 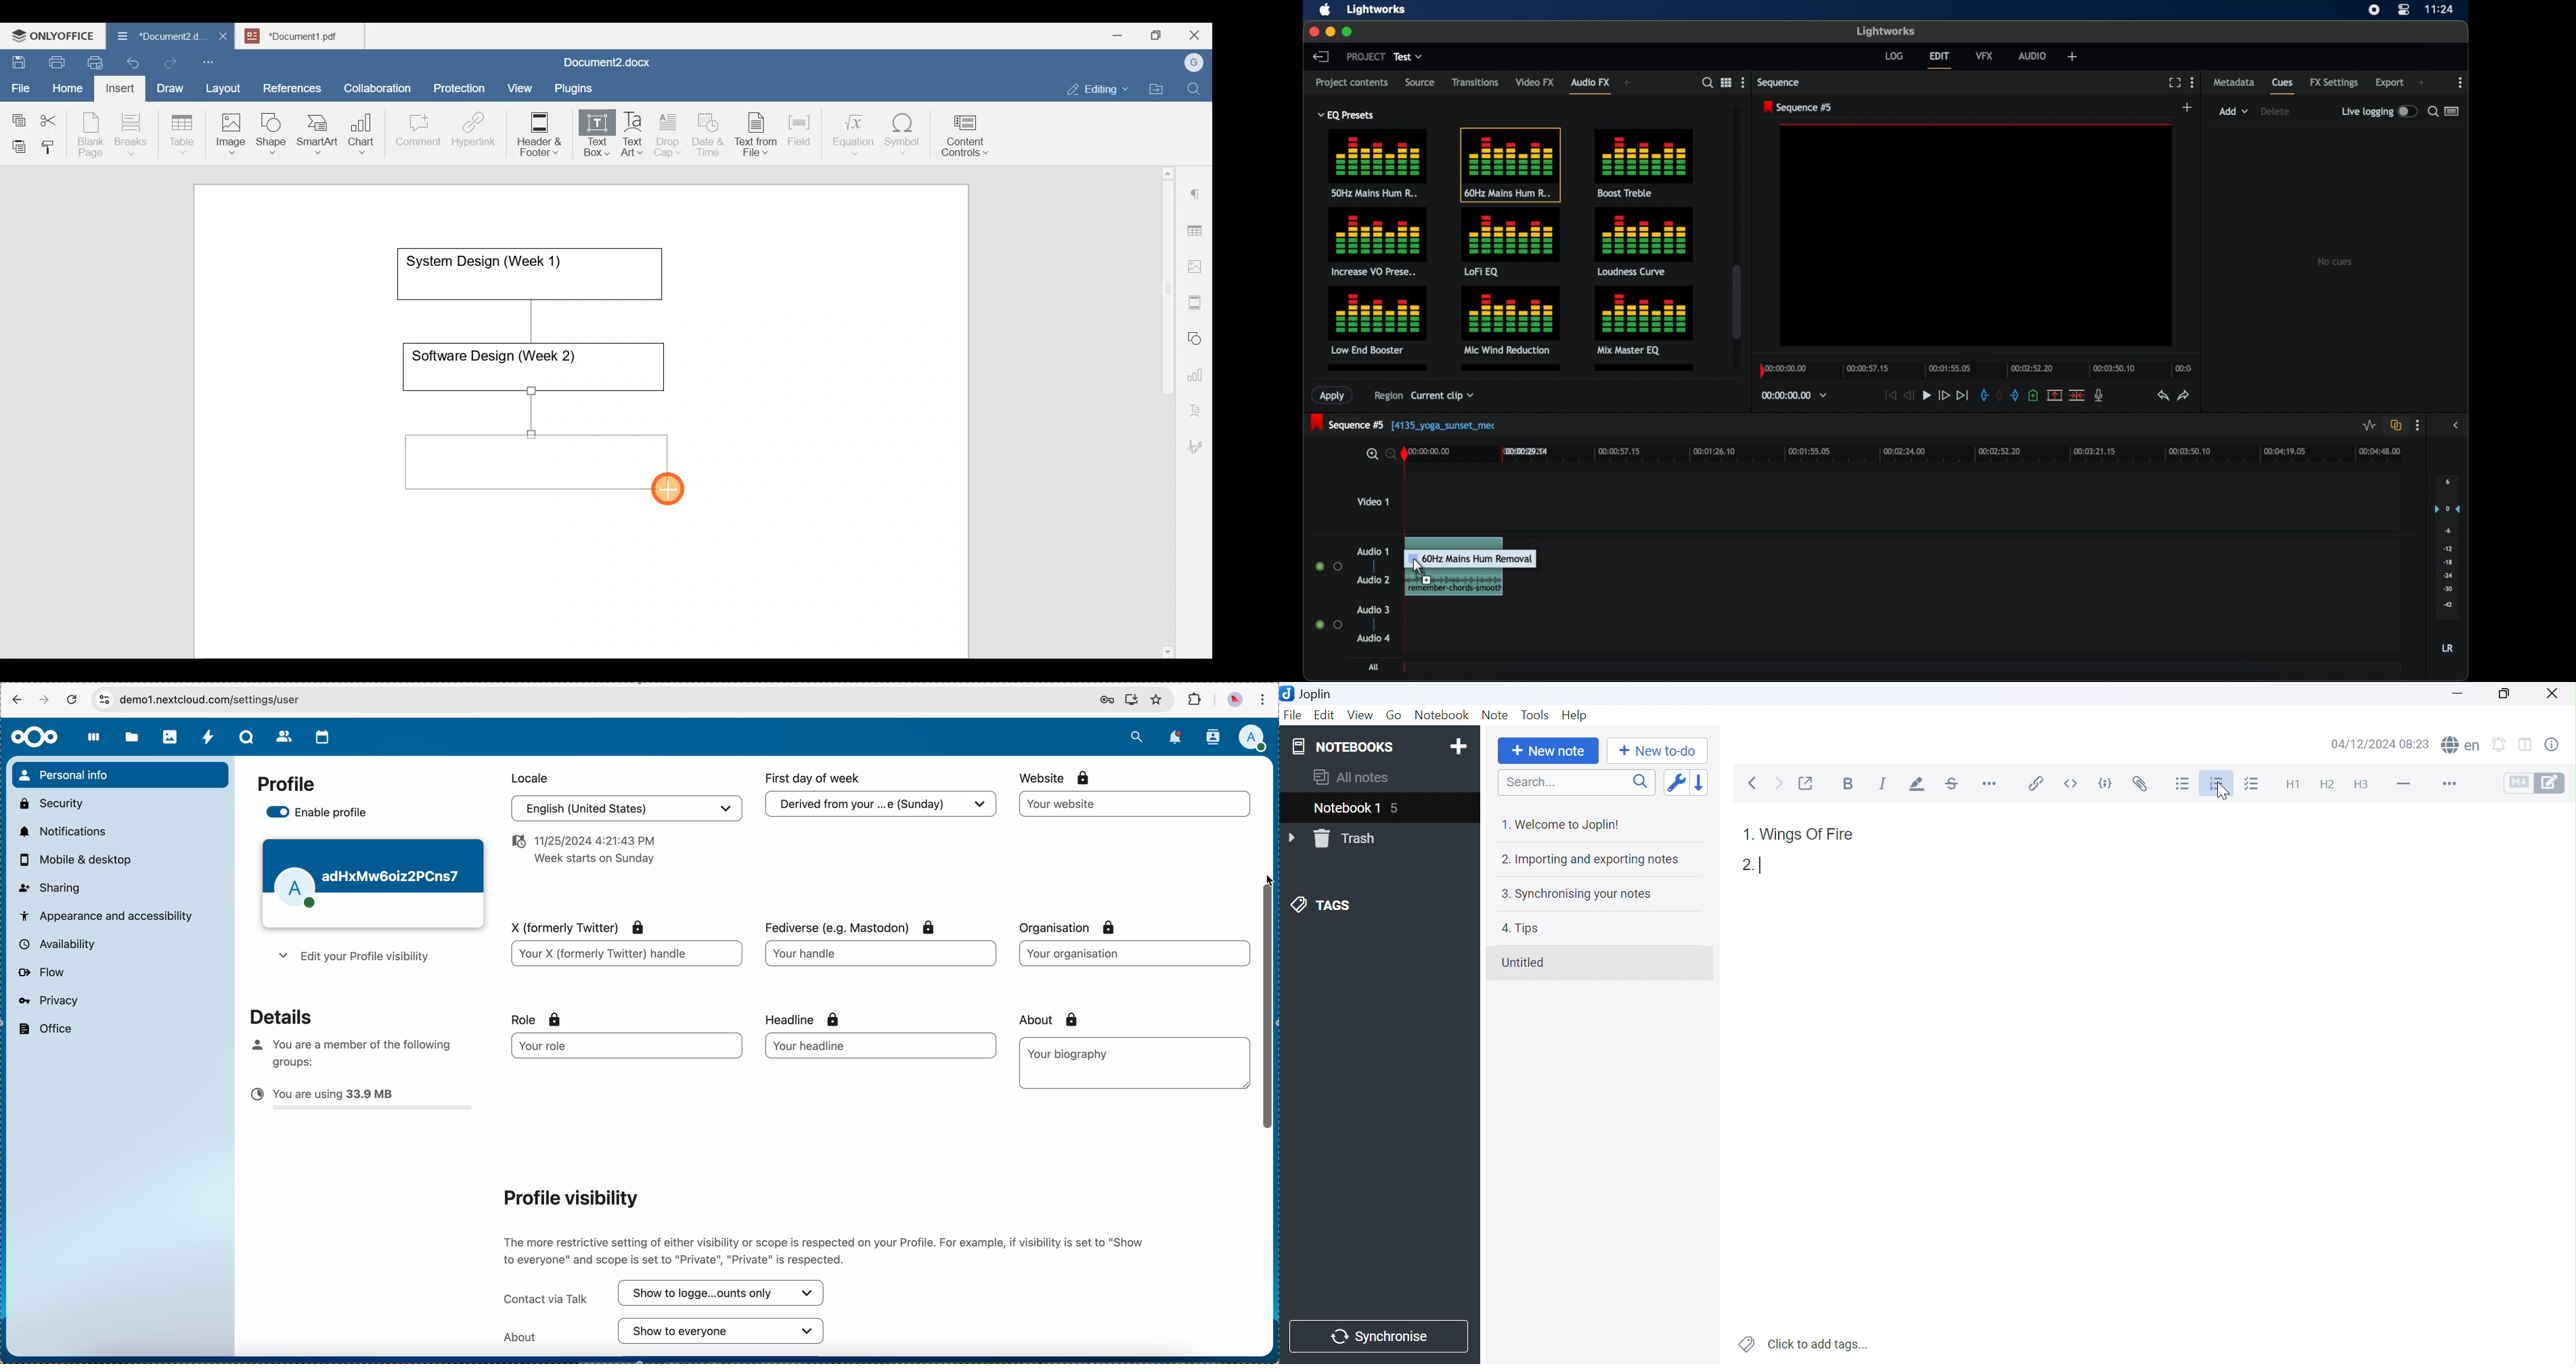 What do you see at coordinates (2459, 694) in the screenshot?
I see `Minimize` at bounding box center [2459, 694].